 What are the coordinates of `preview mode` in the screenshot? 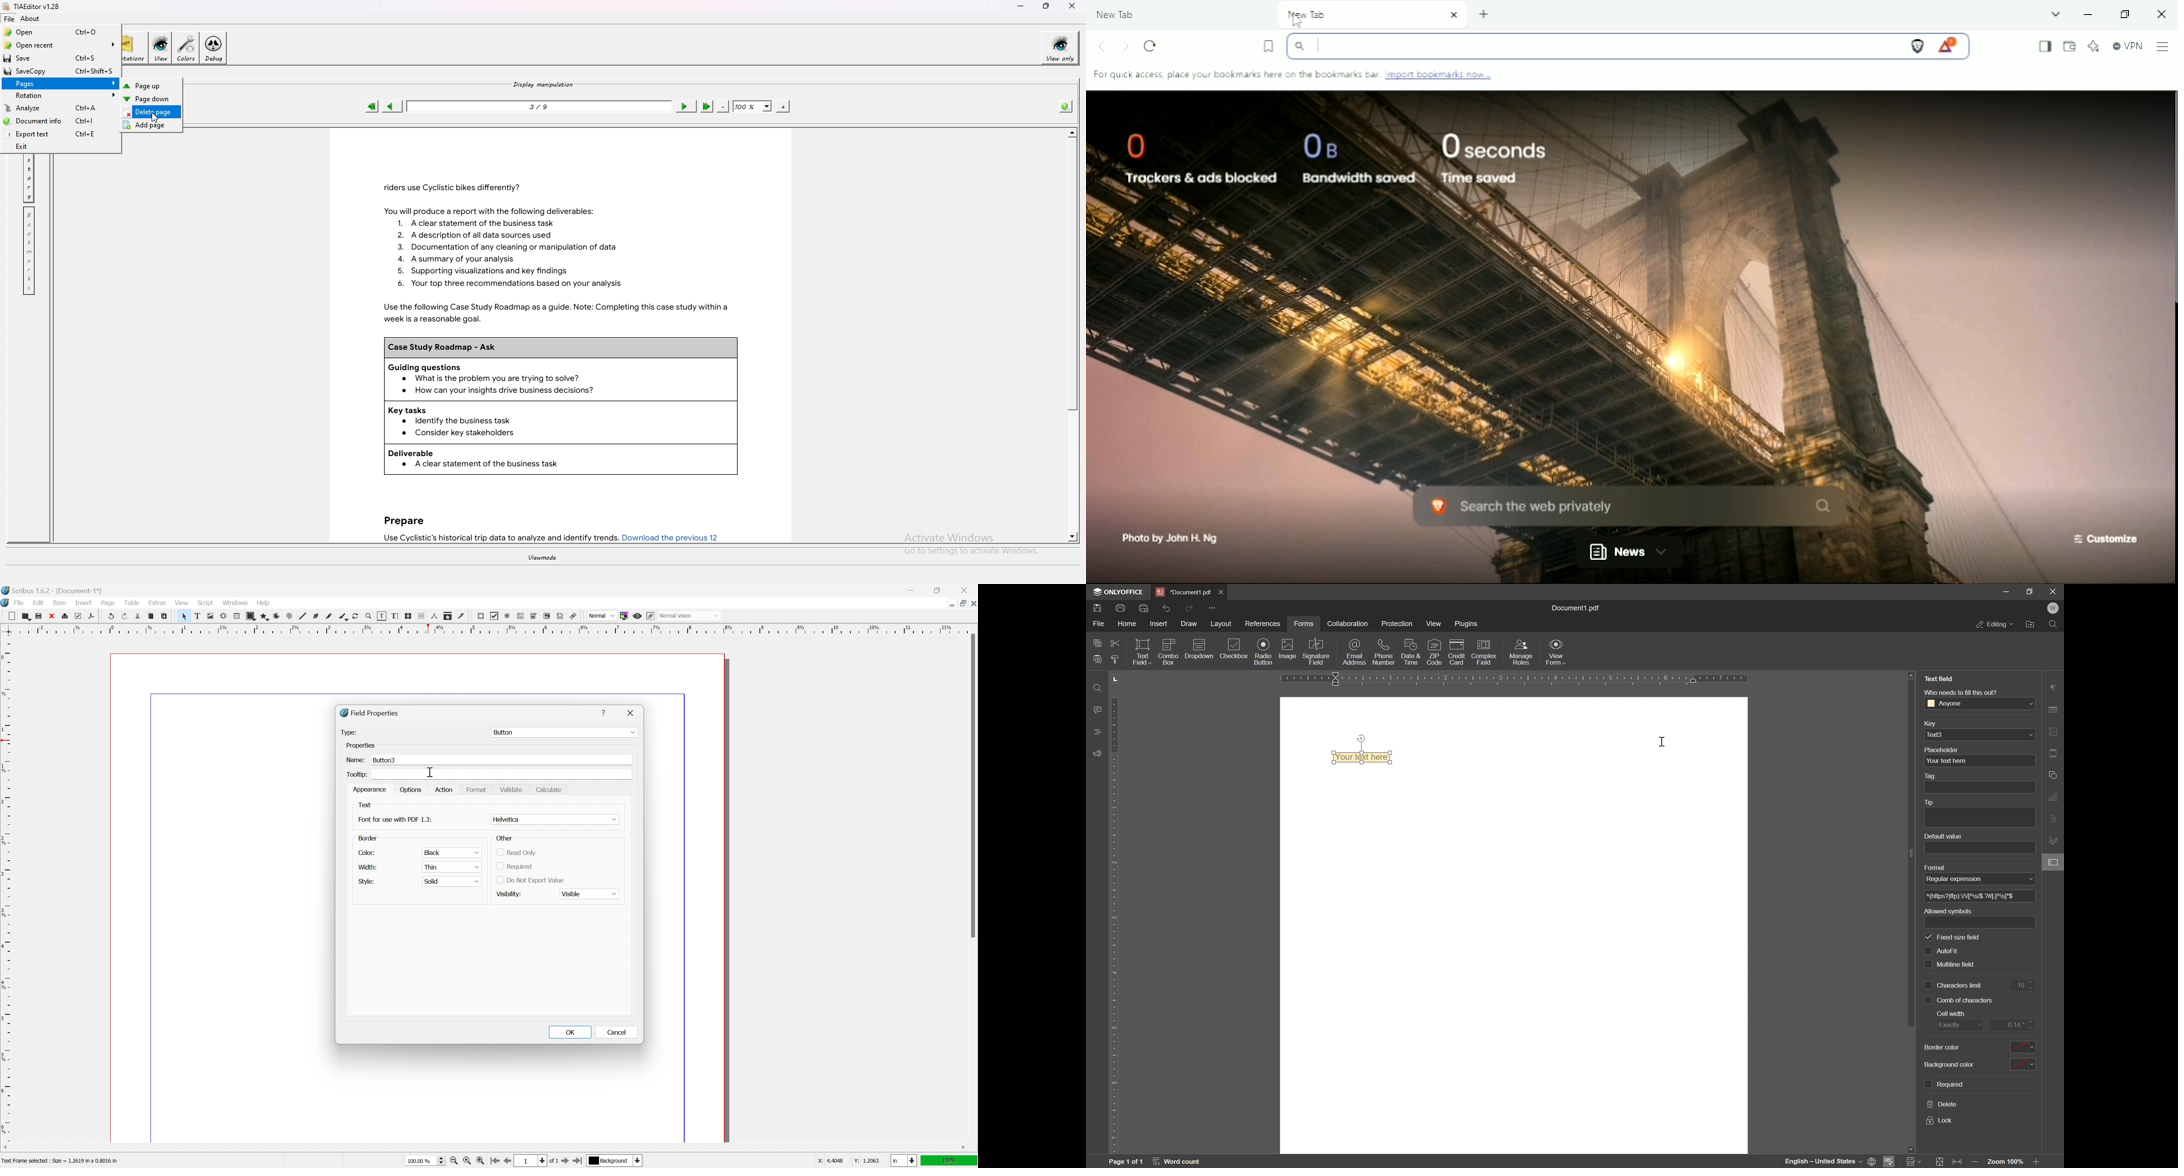 It's located at (637, 616).